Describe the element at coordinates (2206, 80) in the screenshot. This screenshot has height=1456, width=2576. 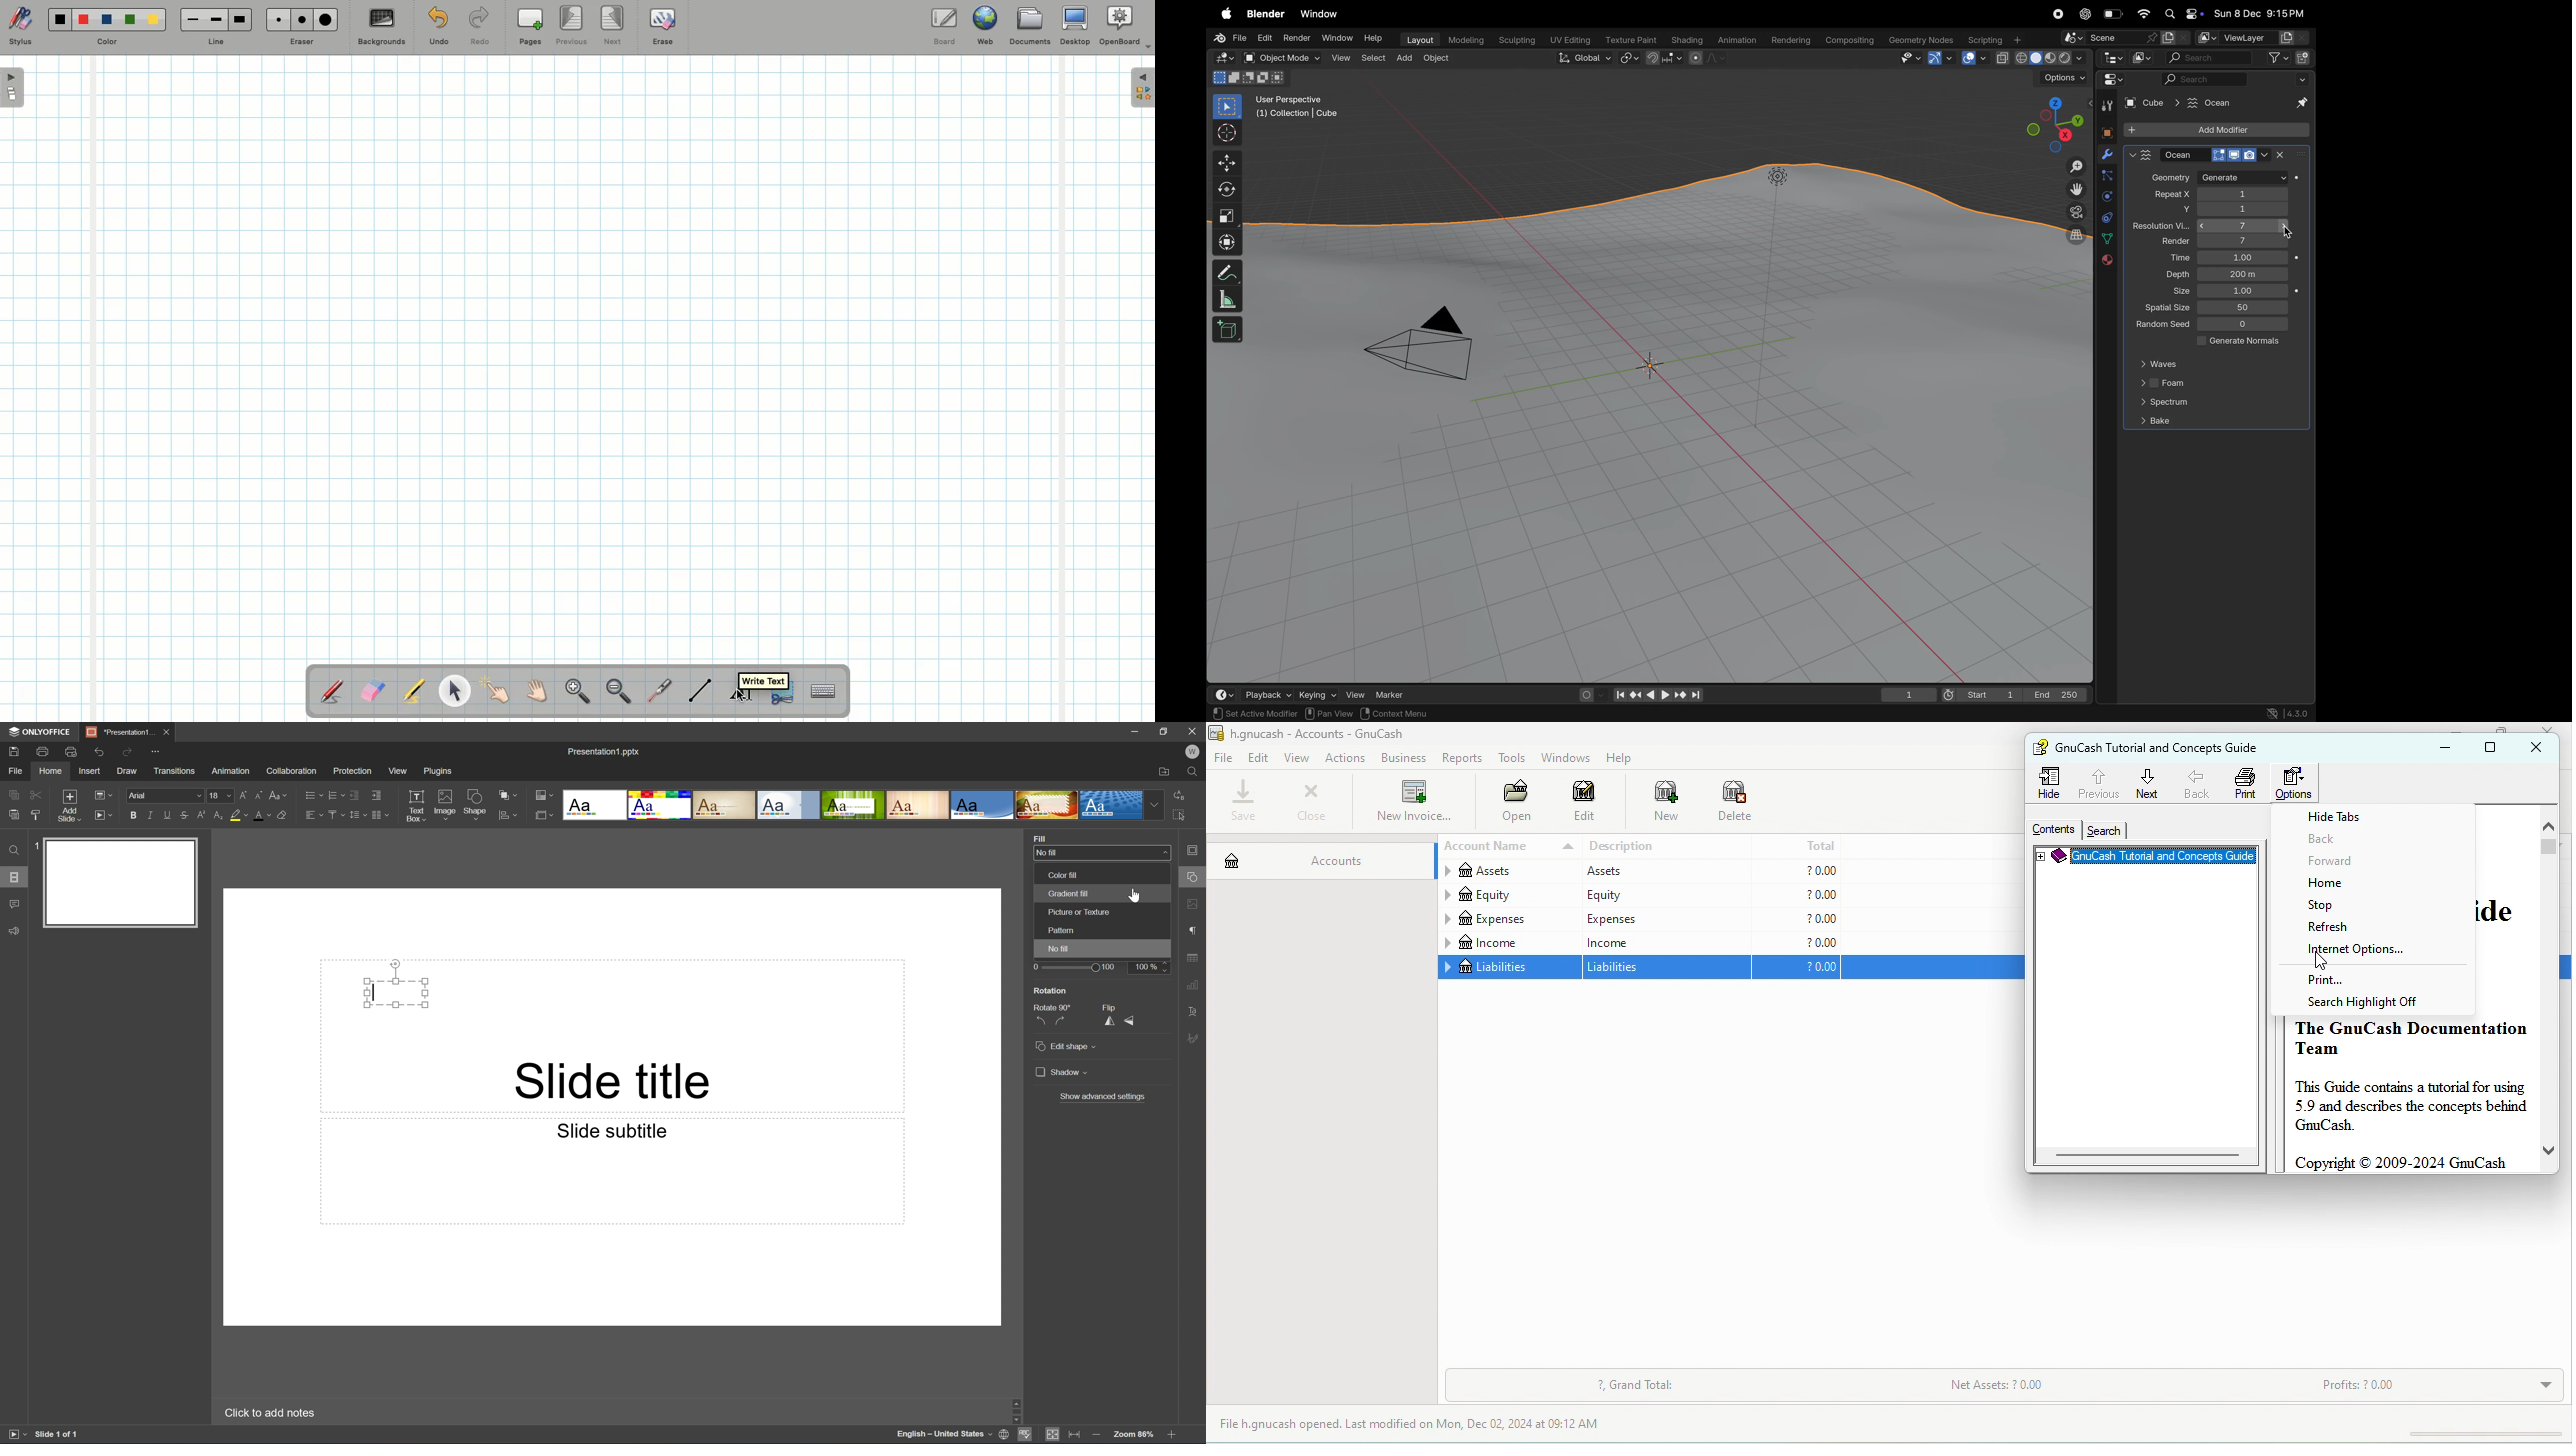
I see `searchbar` at that location.